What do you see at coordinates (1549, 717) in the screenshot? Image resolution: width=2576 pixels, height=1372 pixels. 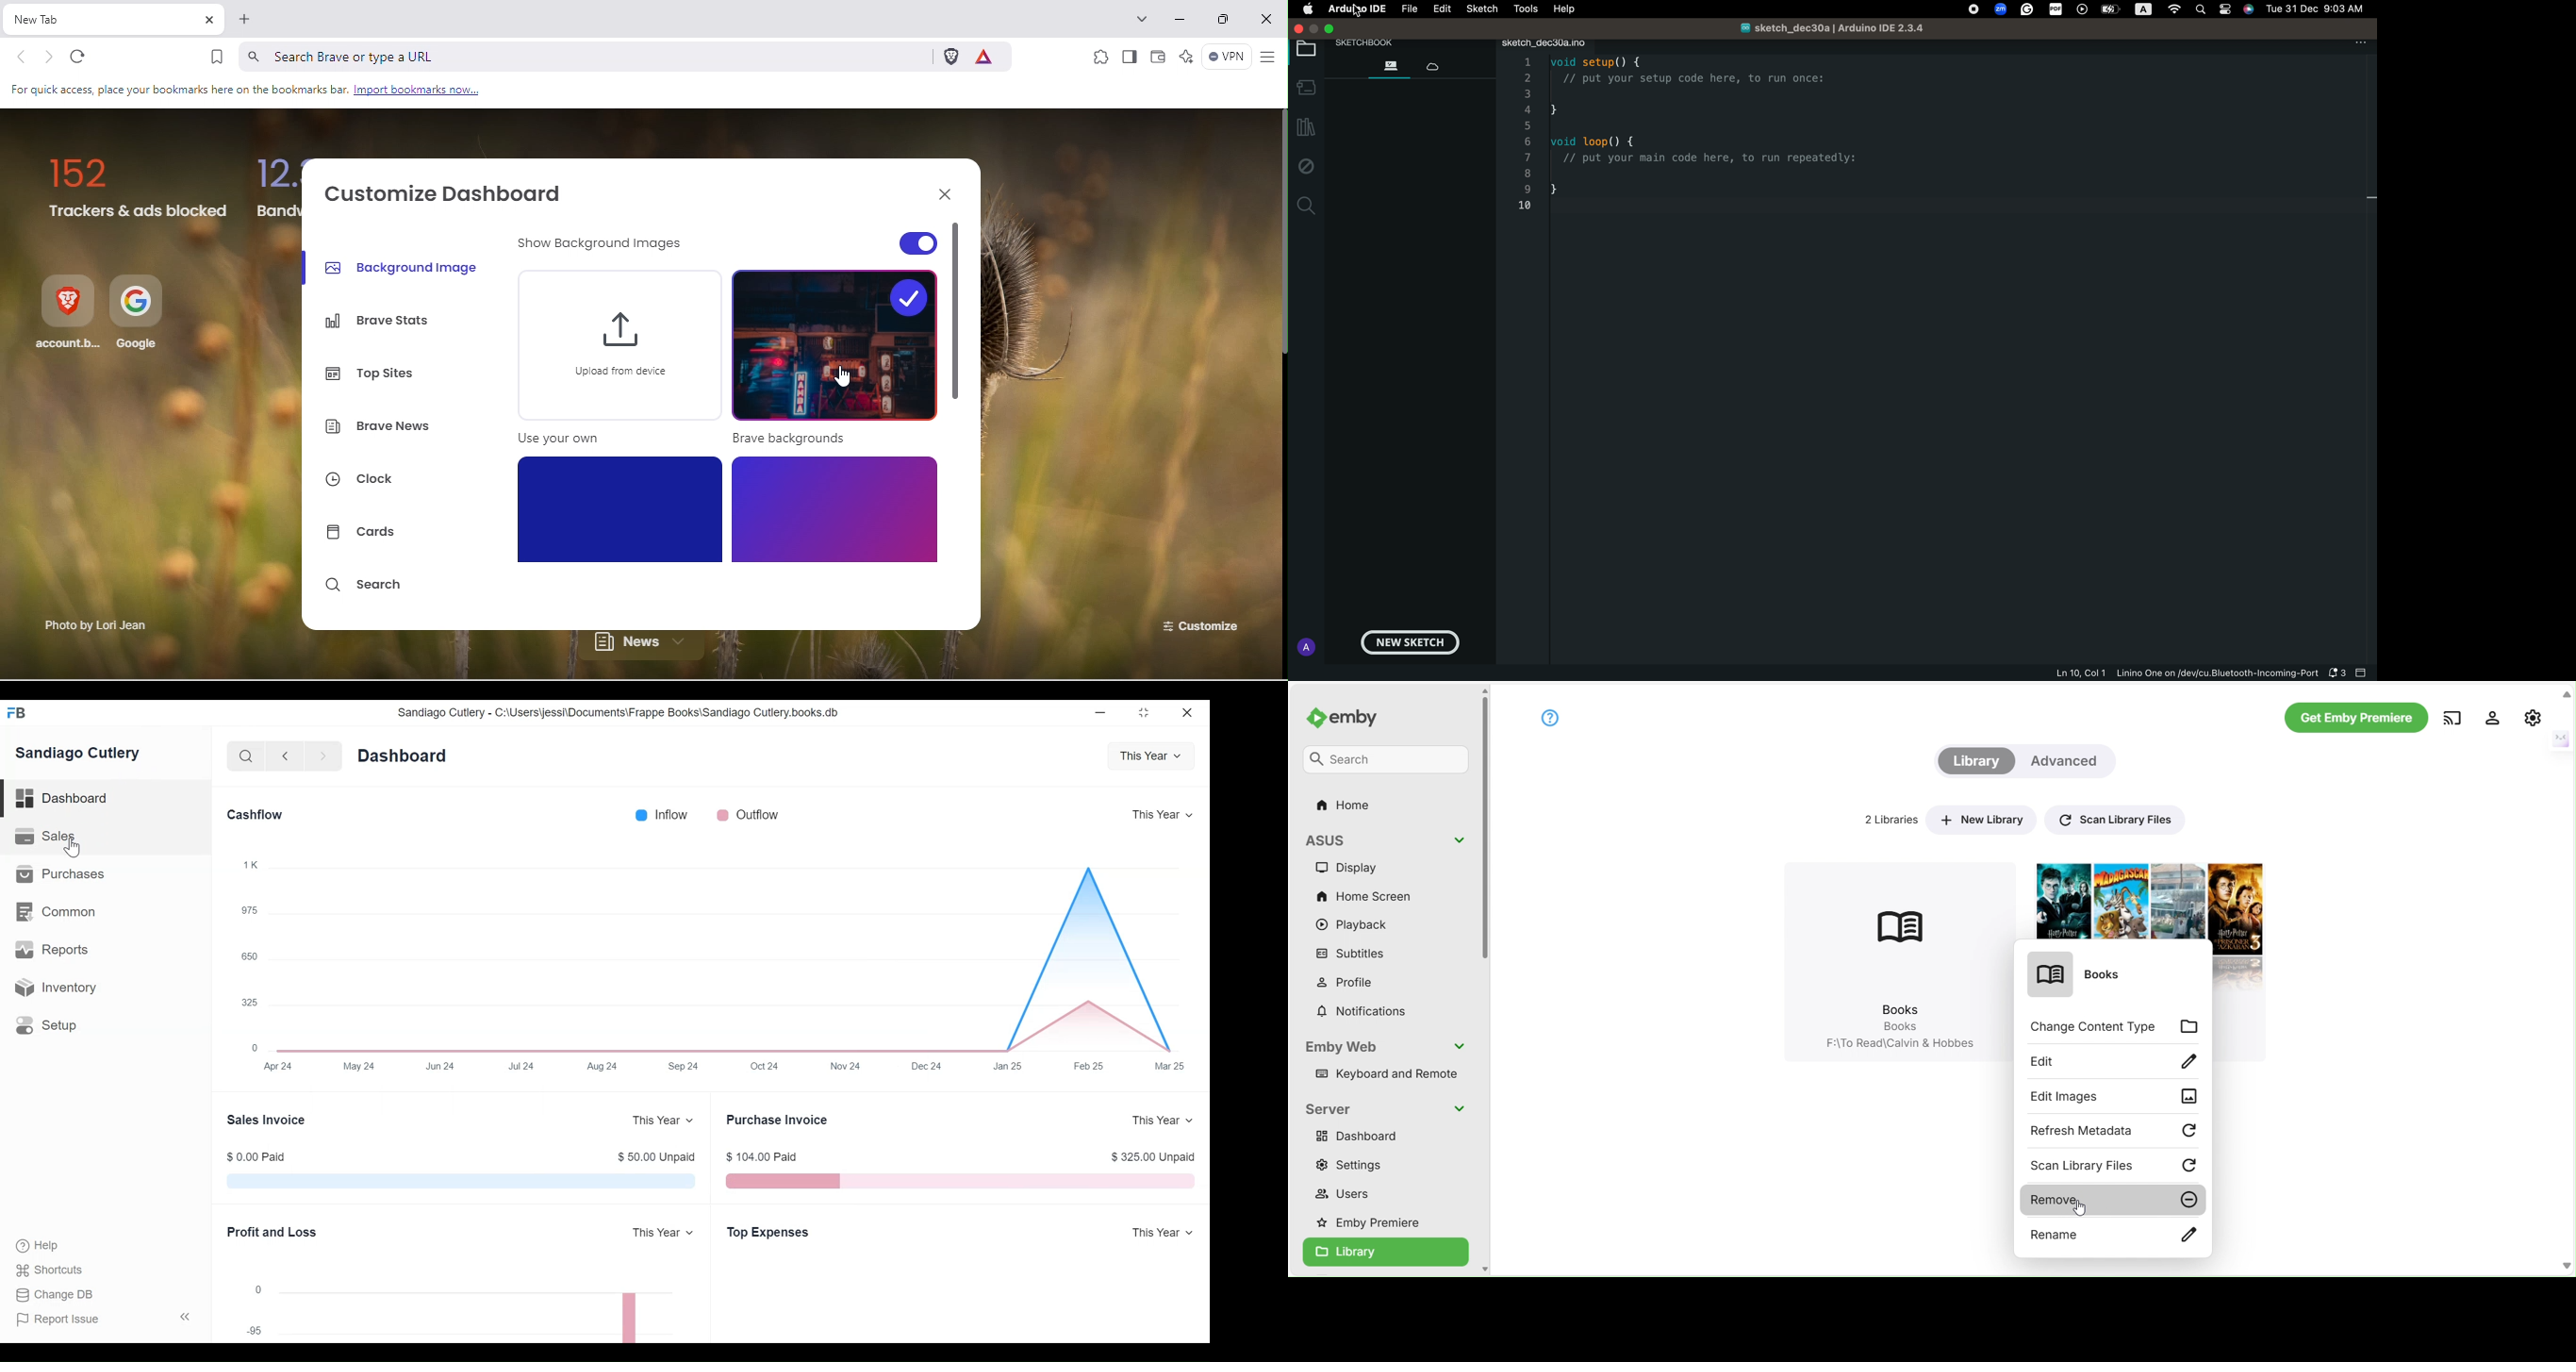 I see `Help` at bounding box center [1549, 717].